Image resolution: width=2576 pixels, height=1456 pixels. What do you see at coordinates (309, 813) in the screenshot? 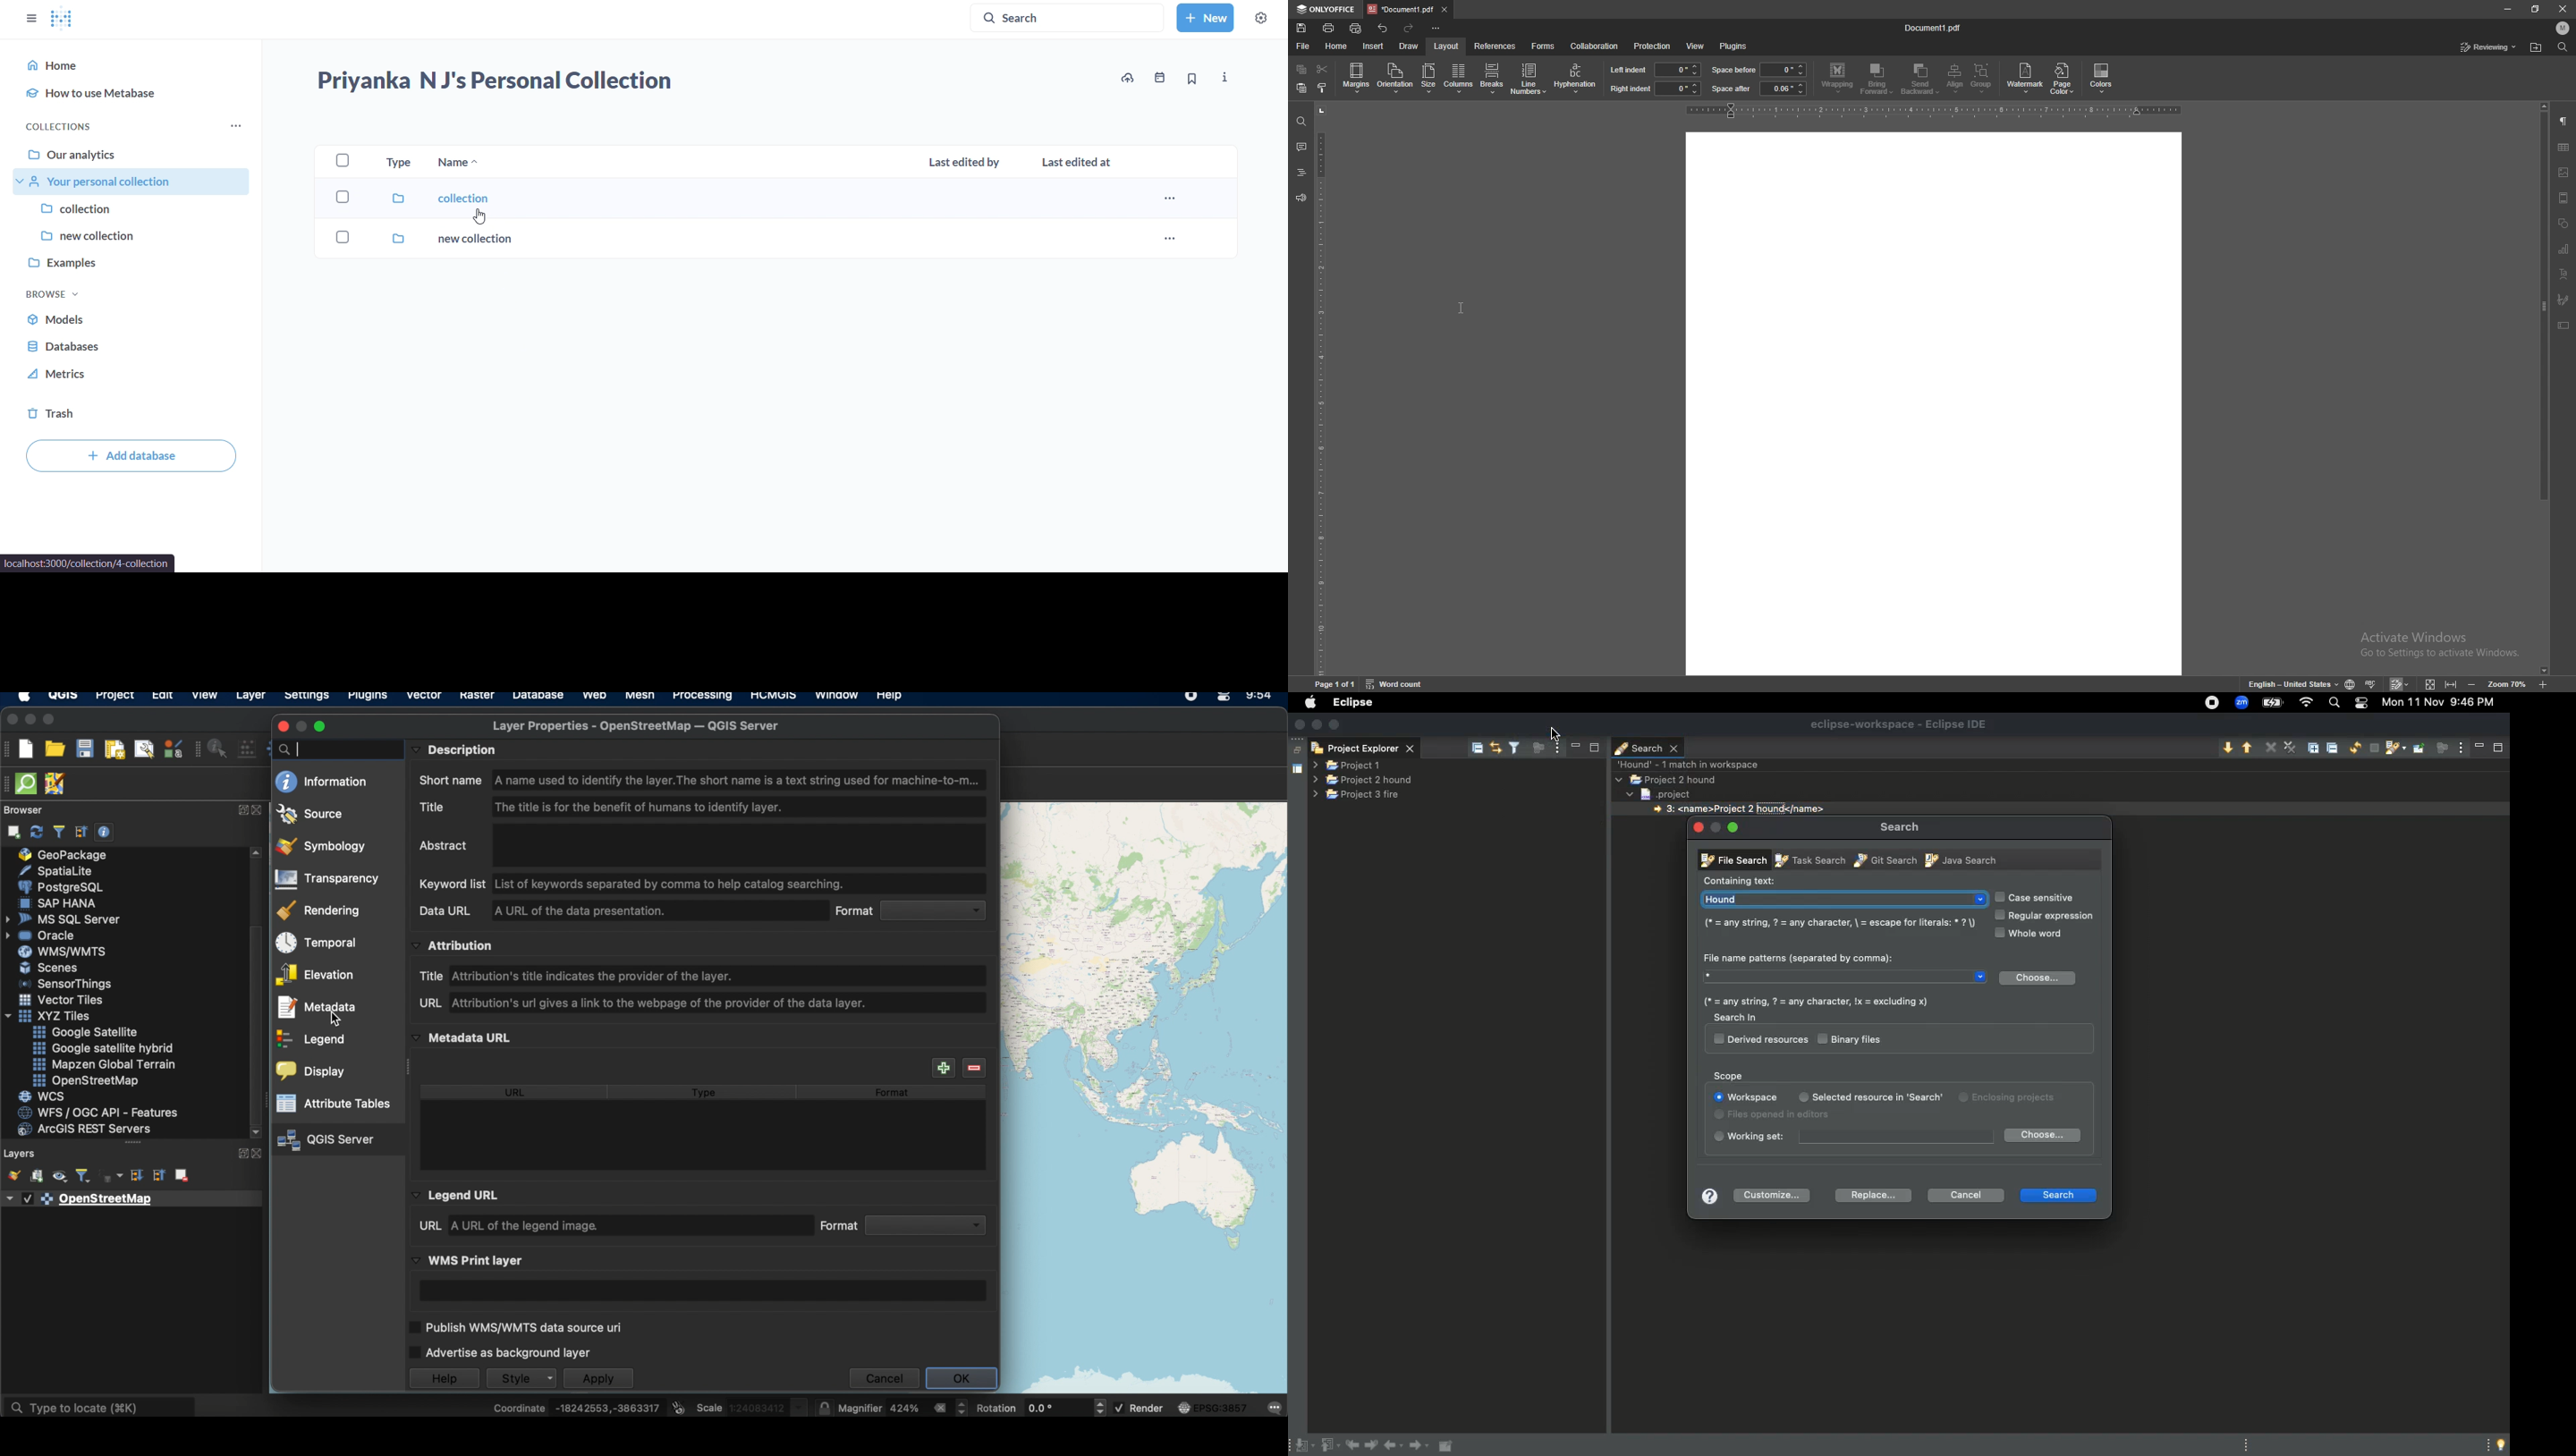
I see `source` at bounding box center [309, 813].